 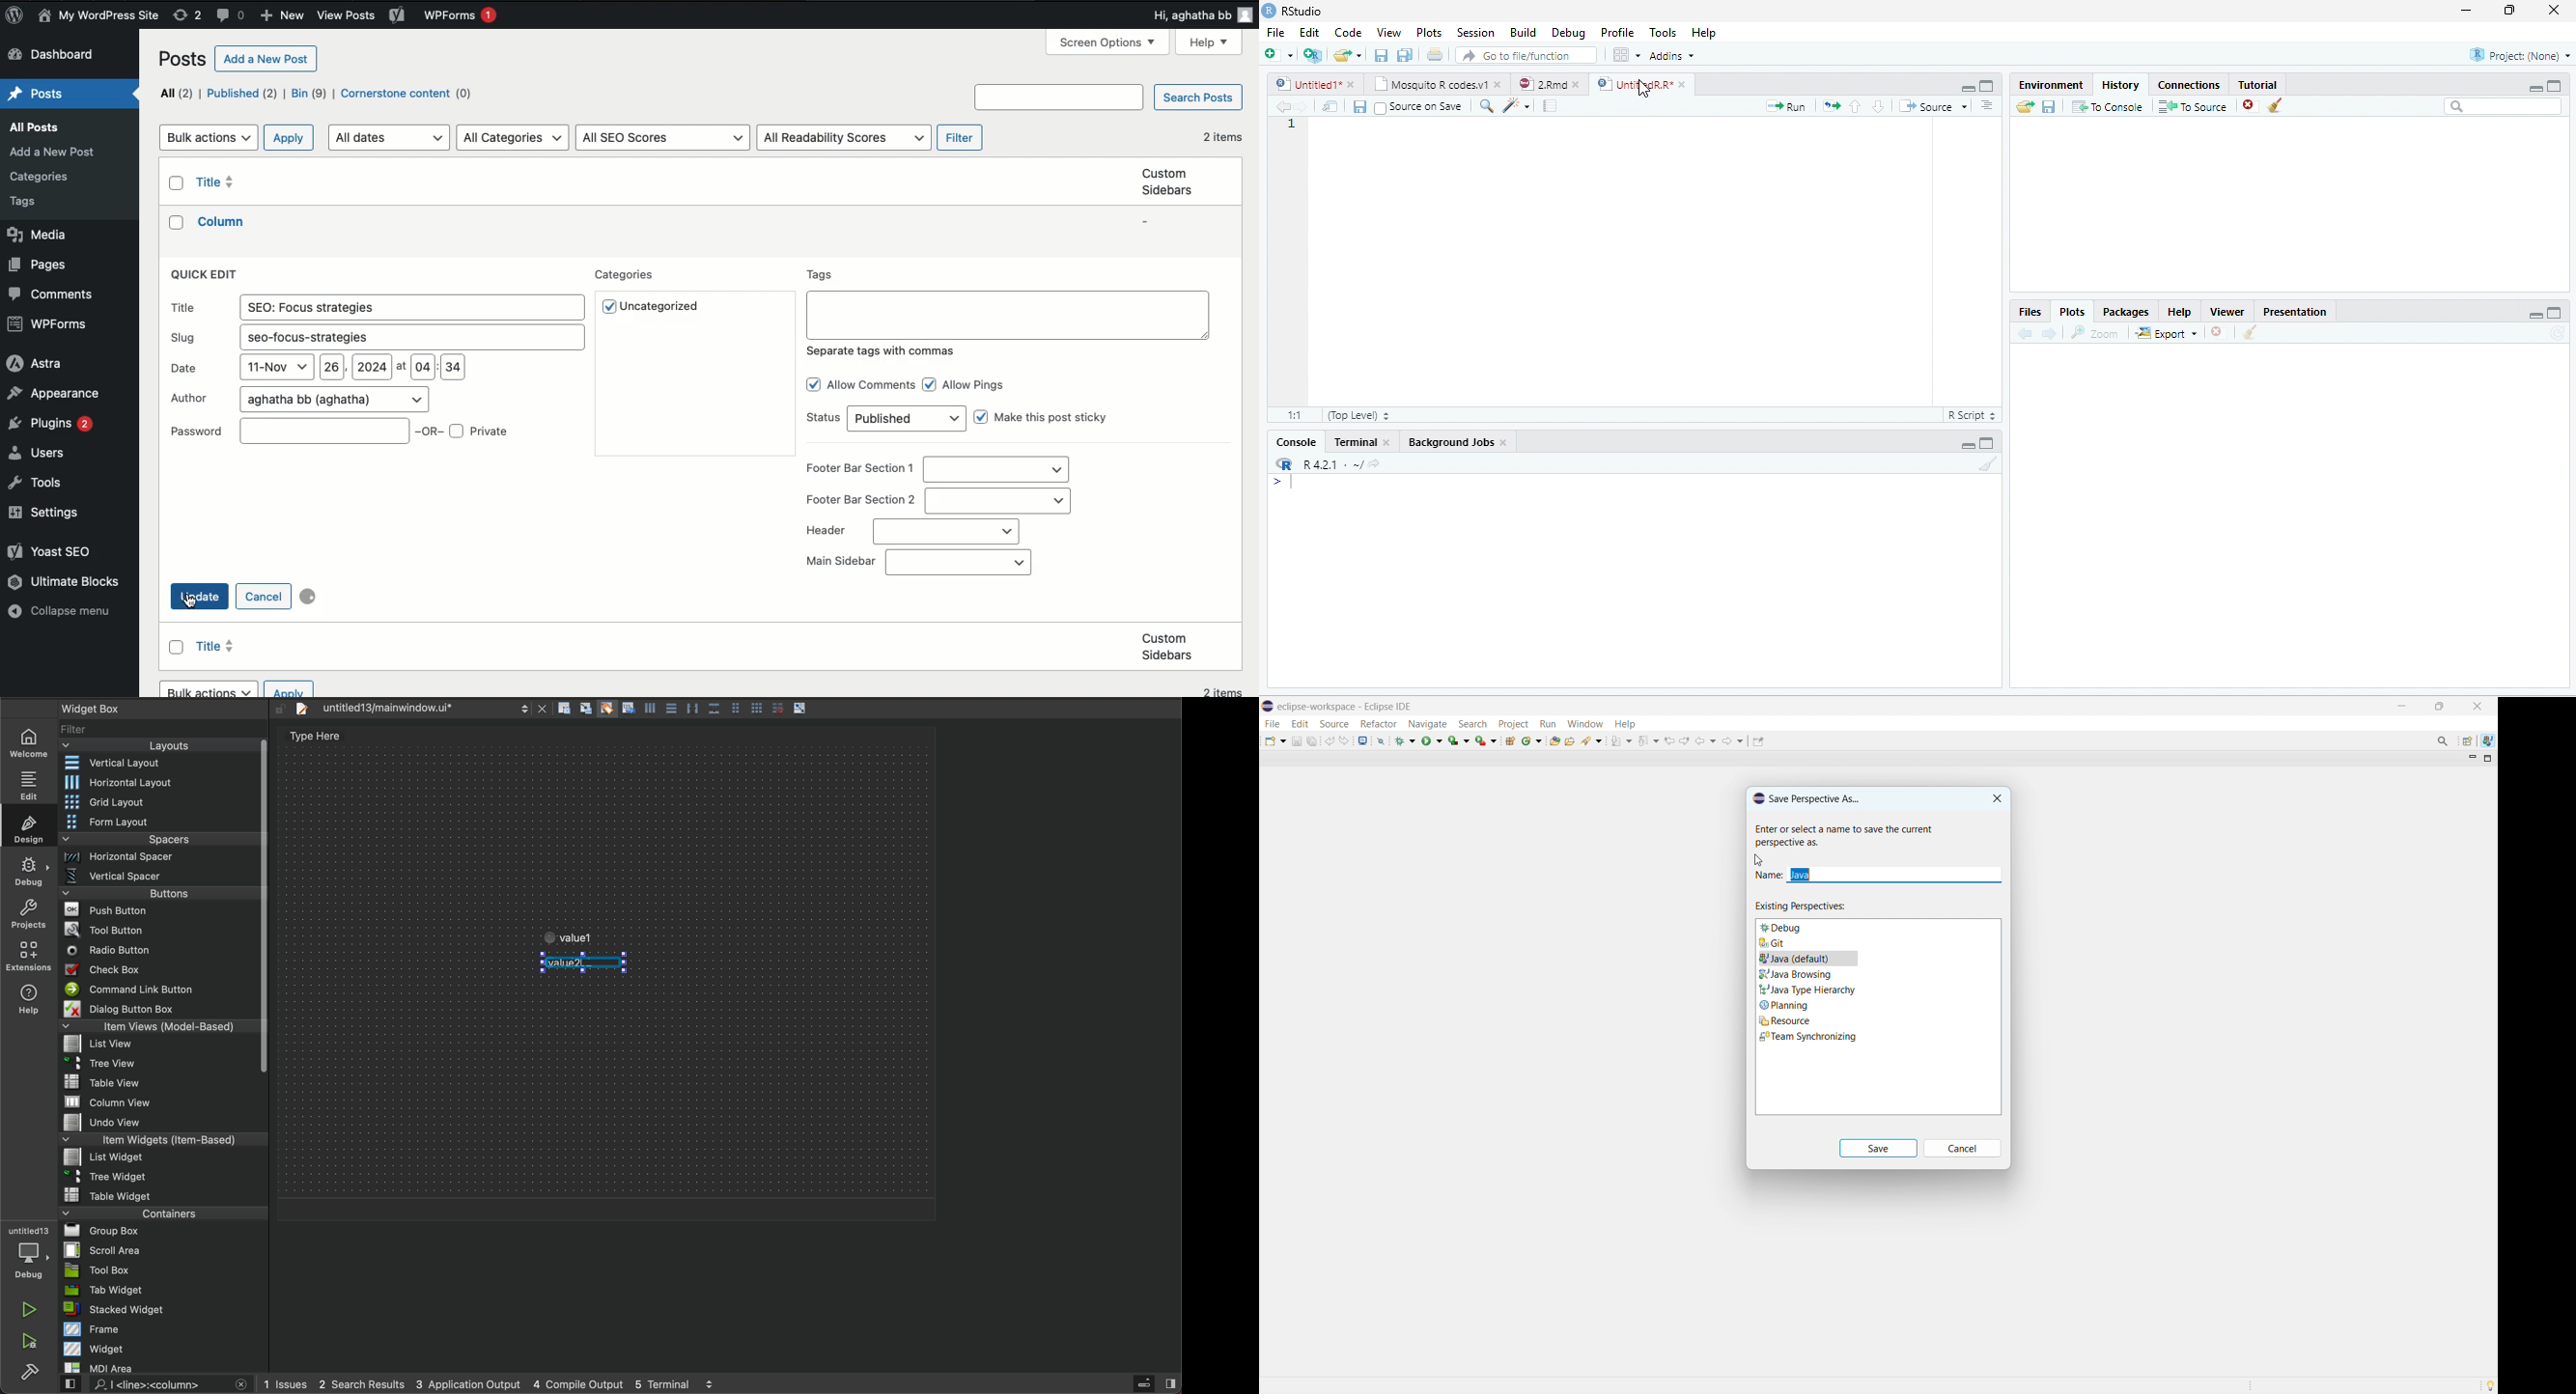 I want to click on New line, so click(x=1283, y=481).